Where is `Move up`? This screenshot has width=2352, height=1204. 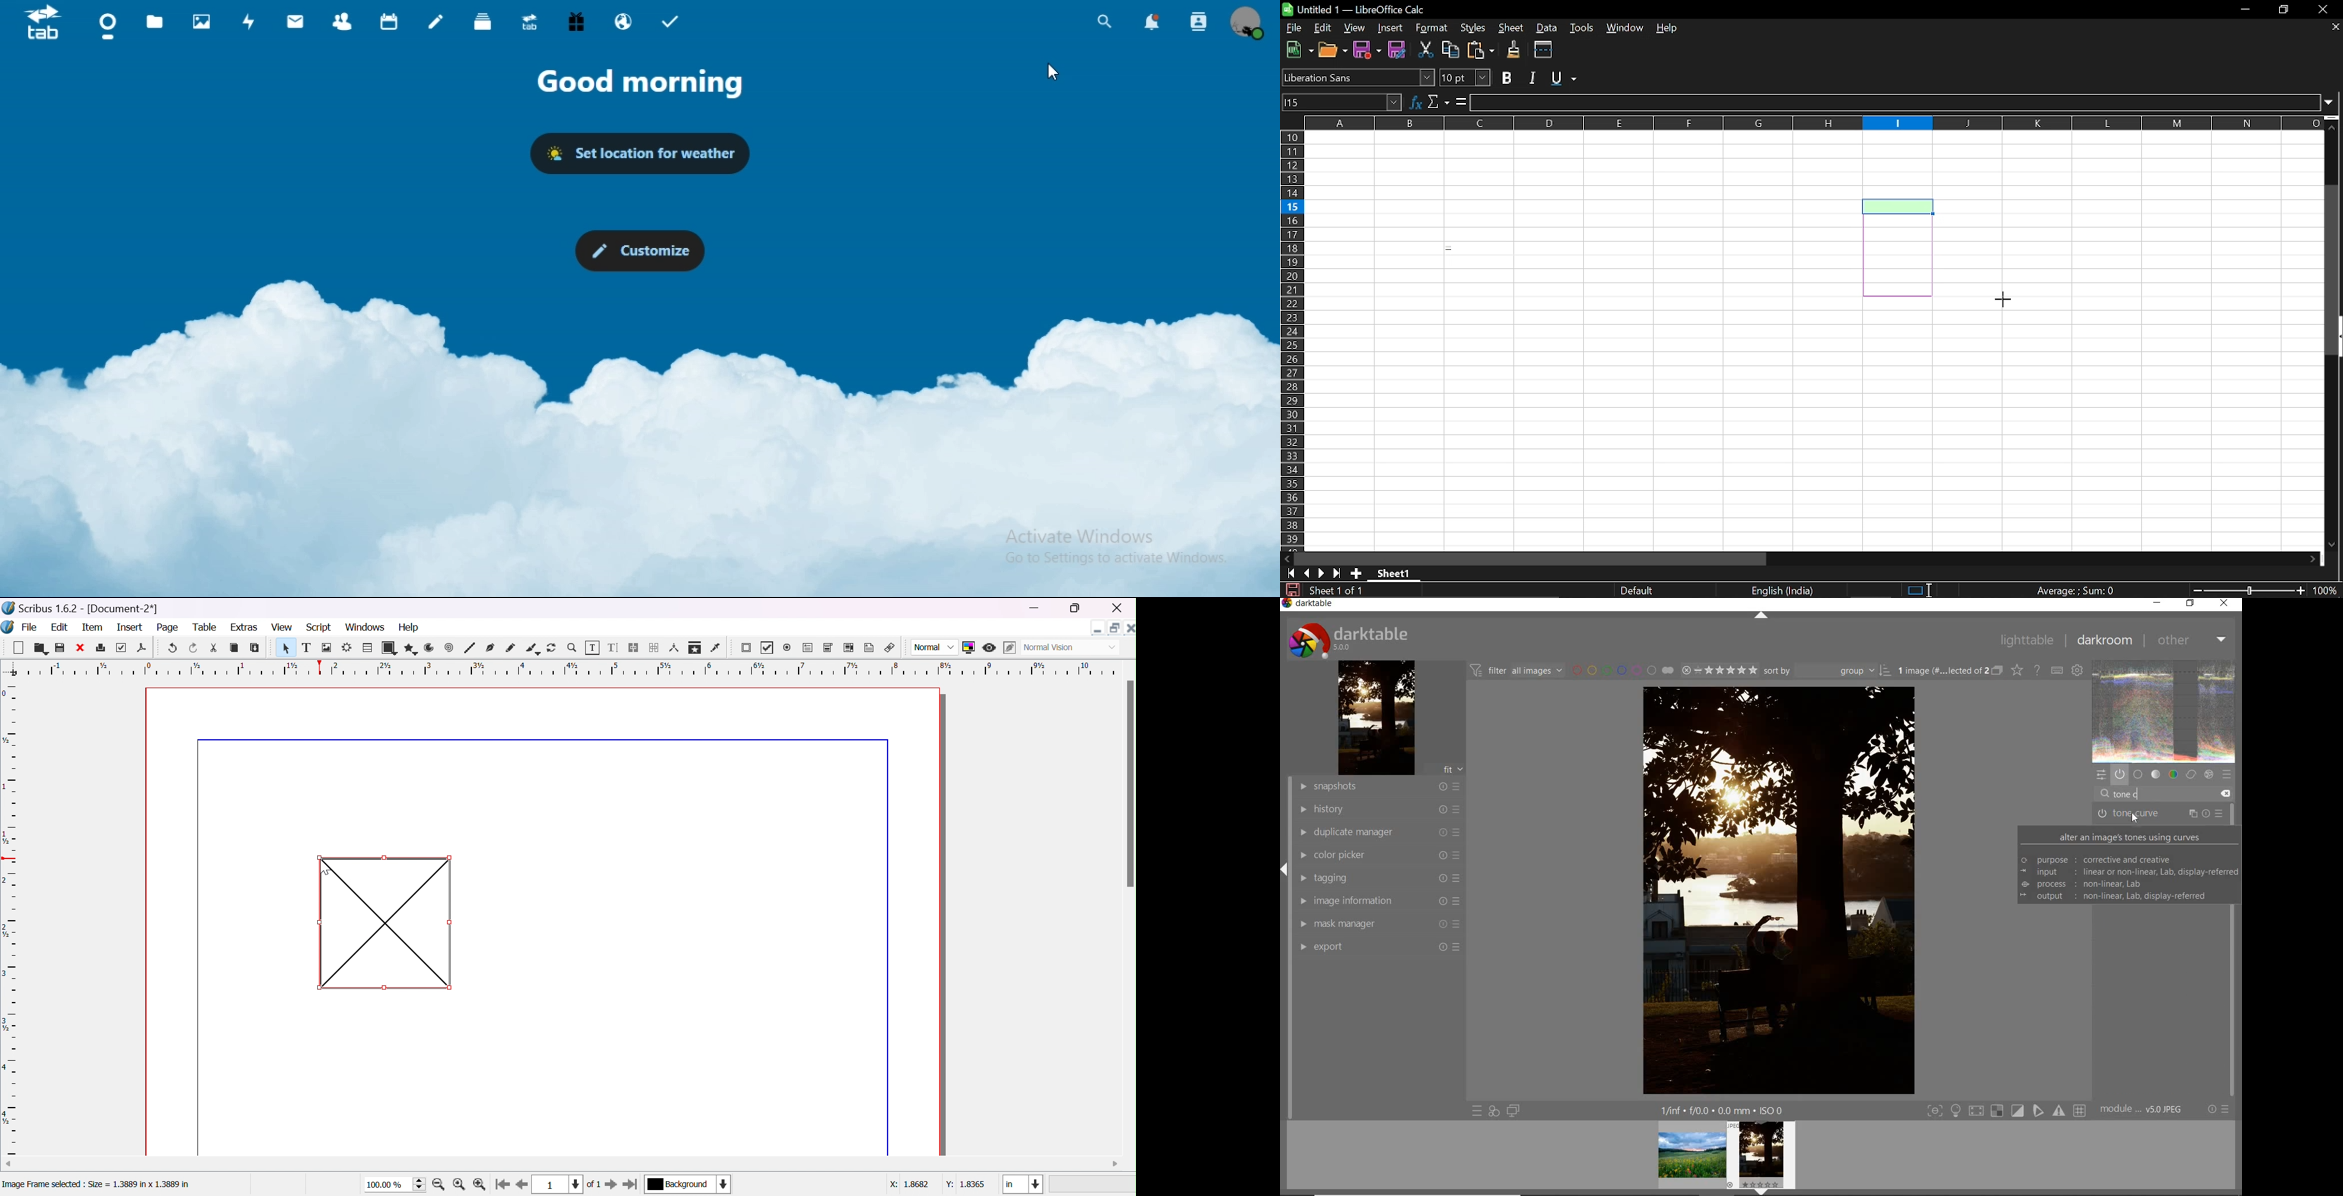
Move up is located at coordinates (2334, 126).